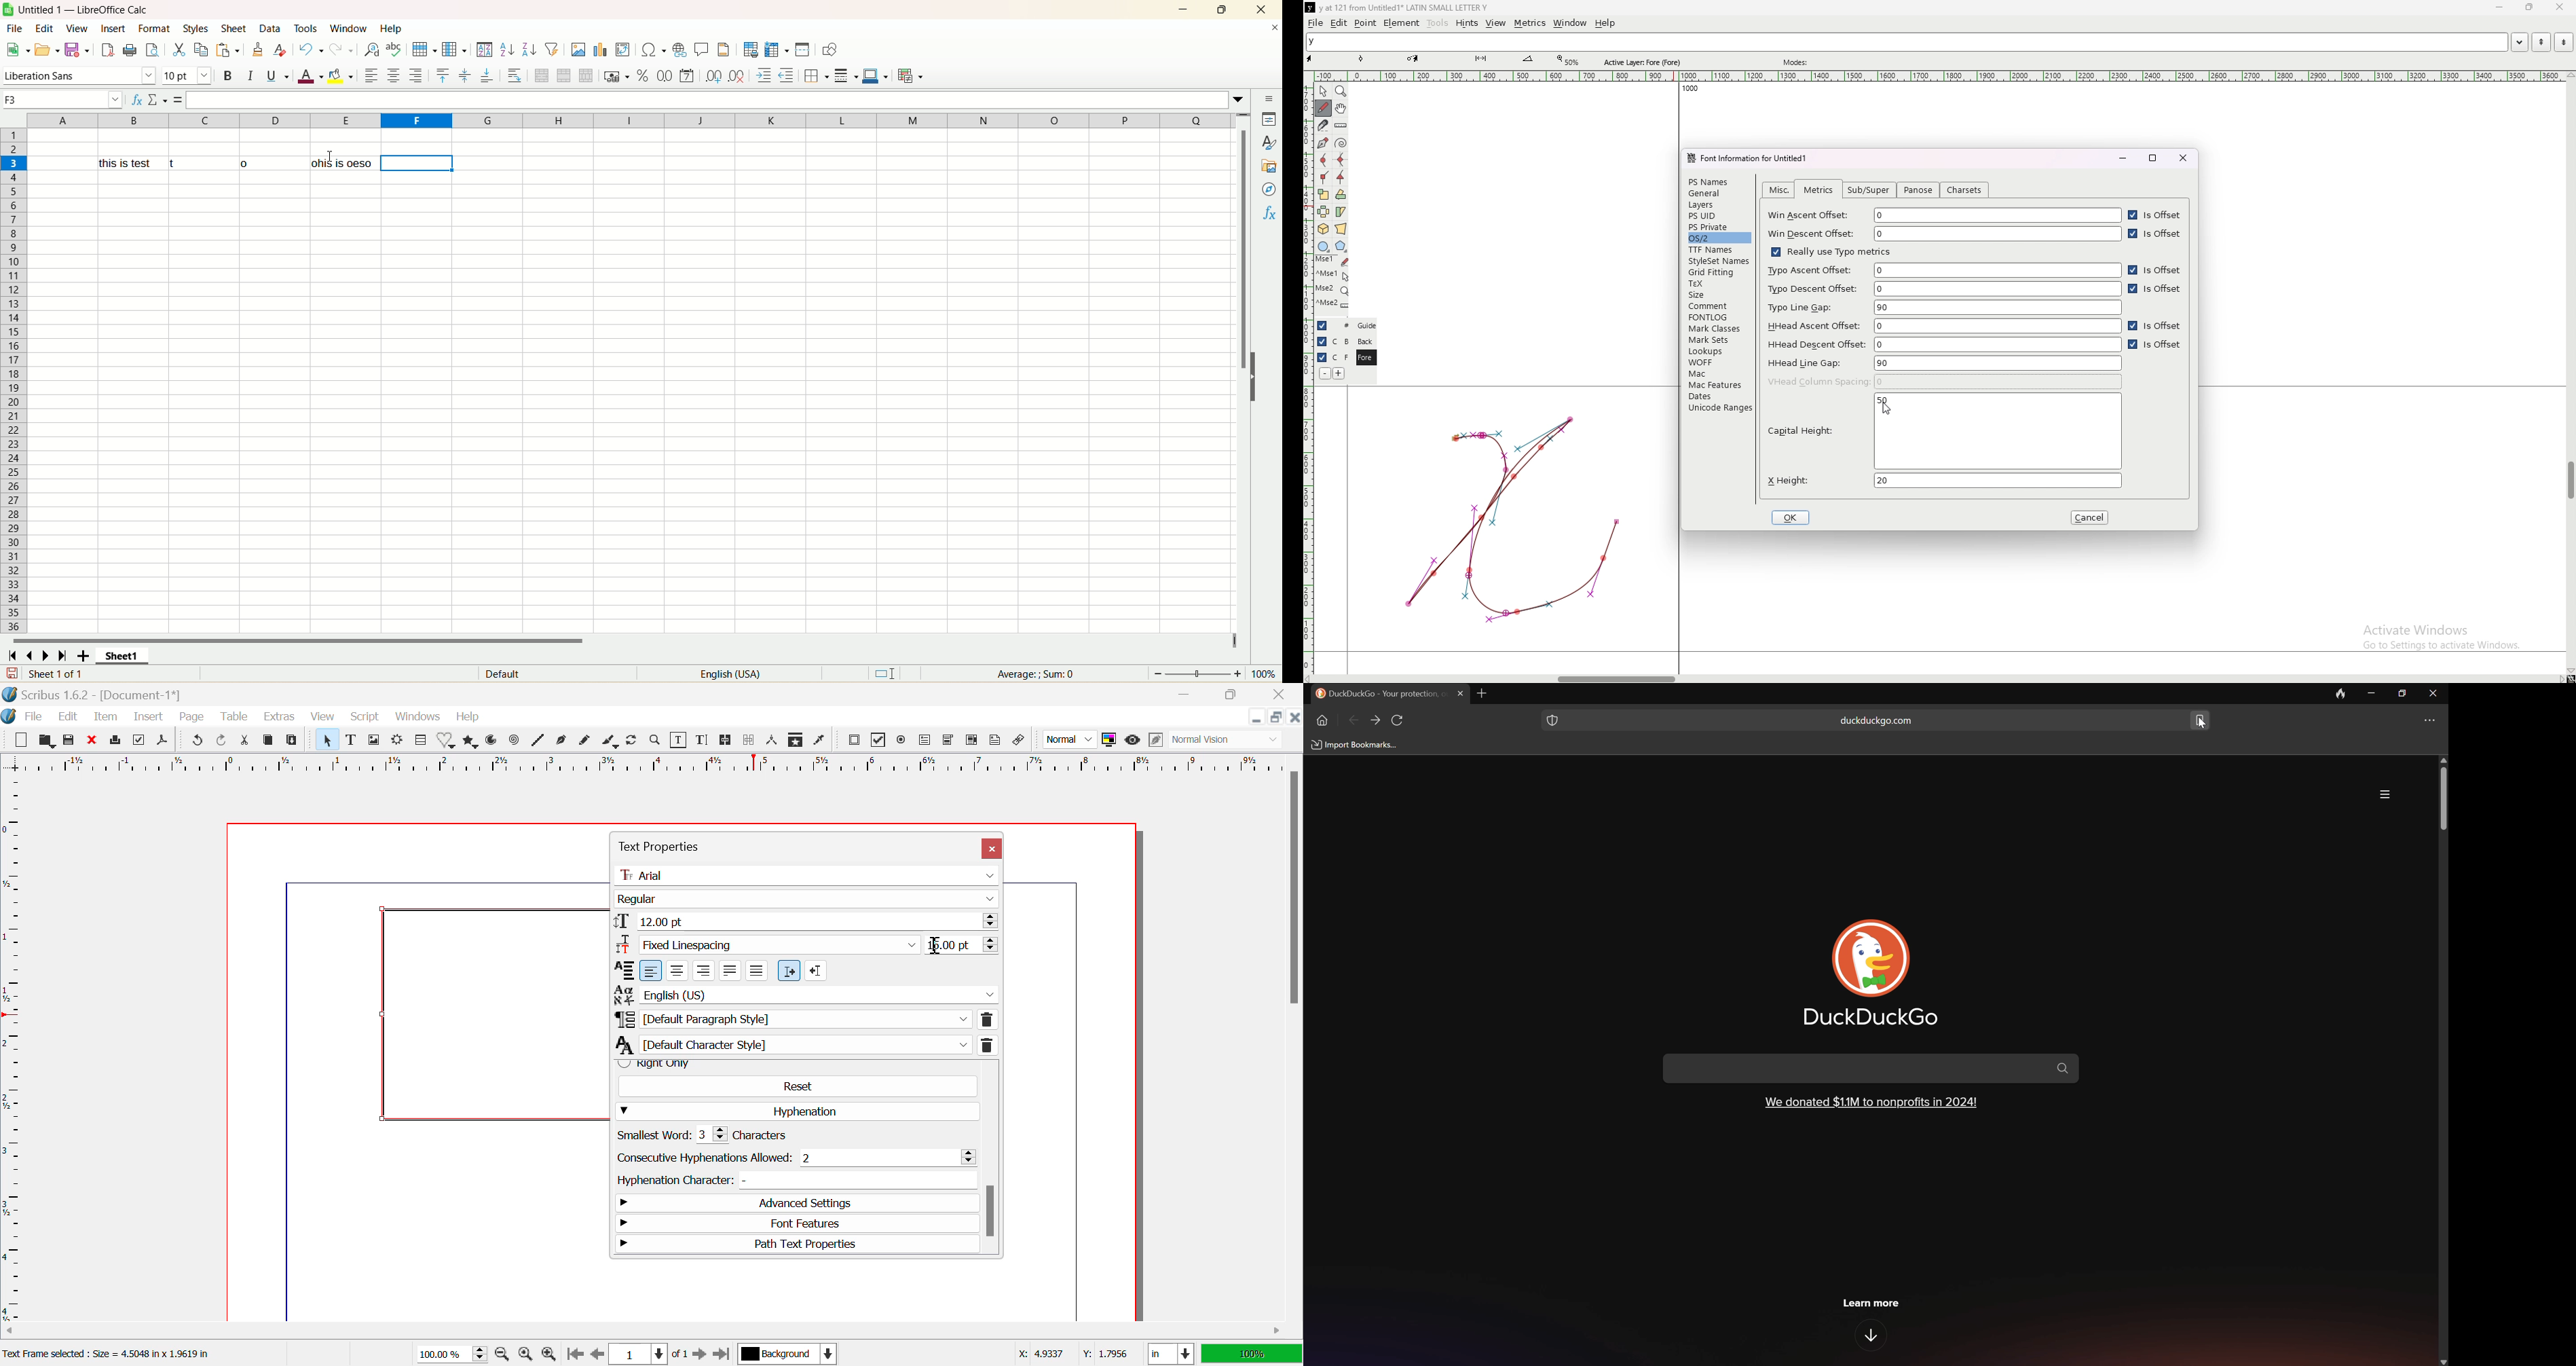 Image resolution: width=2576 pixels, height=1372 pixels. I want to click on Copy, so click(269, 740).